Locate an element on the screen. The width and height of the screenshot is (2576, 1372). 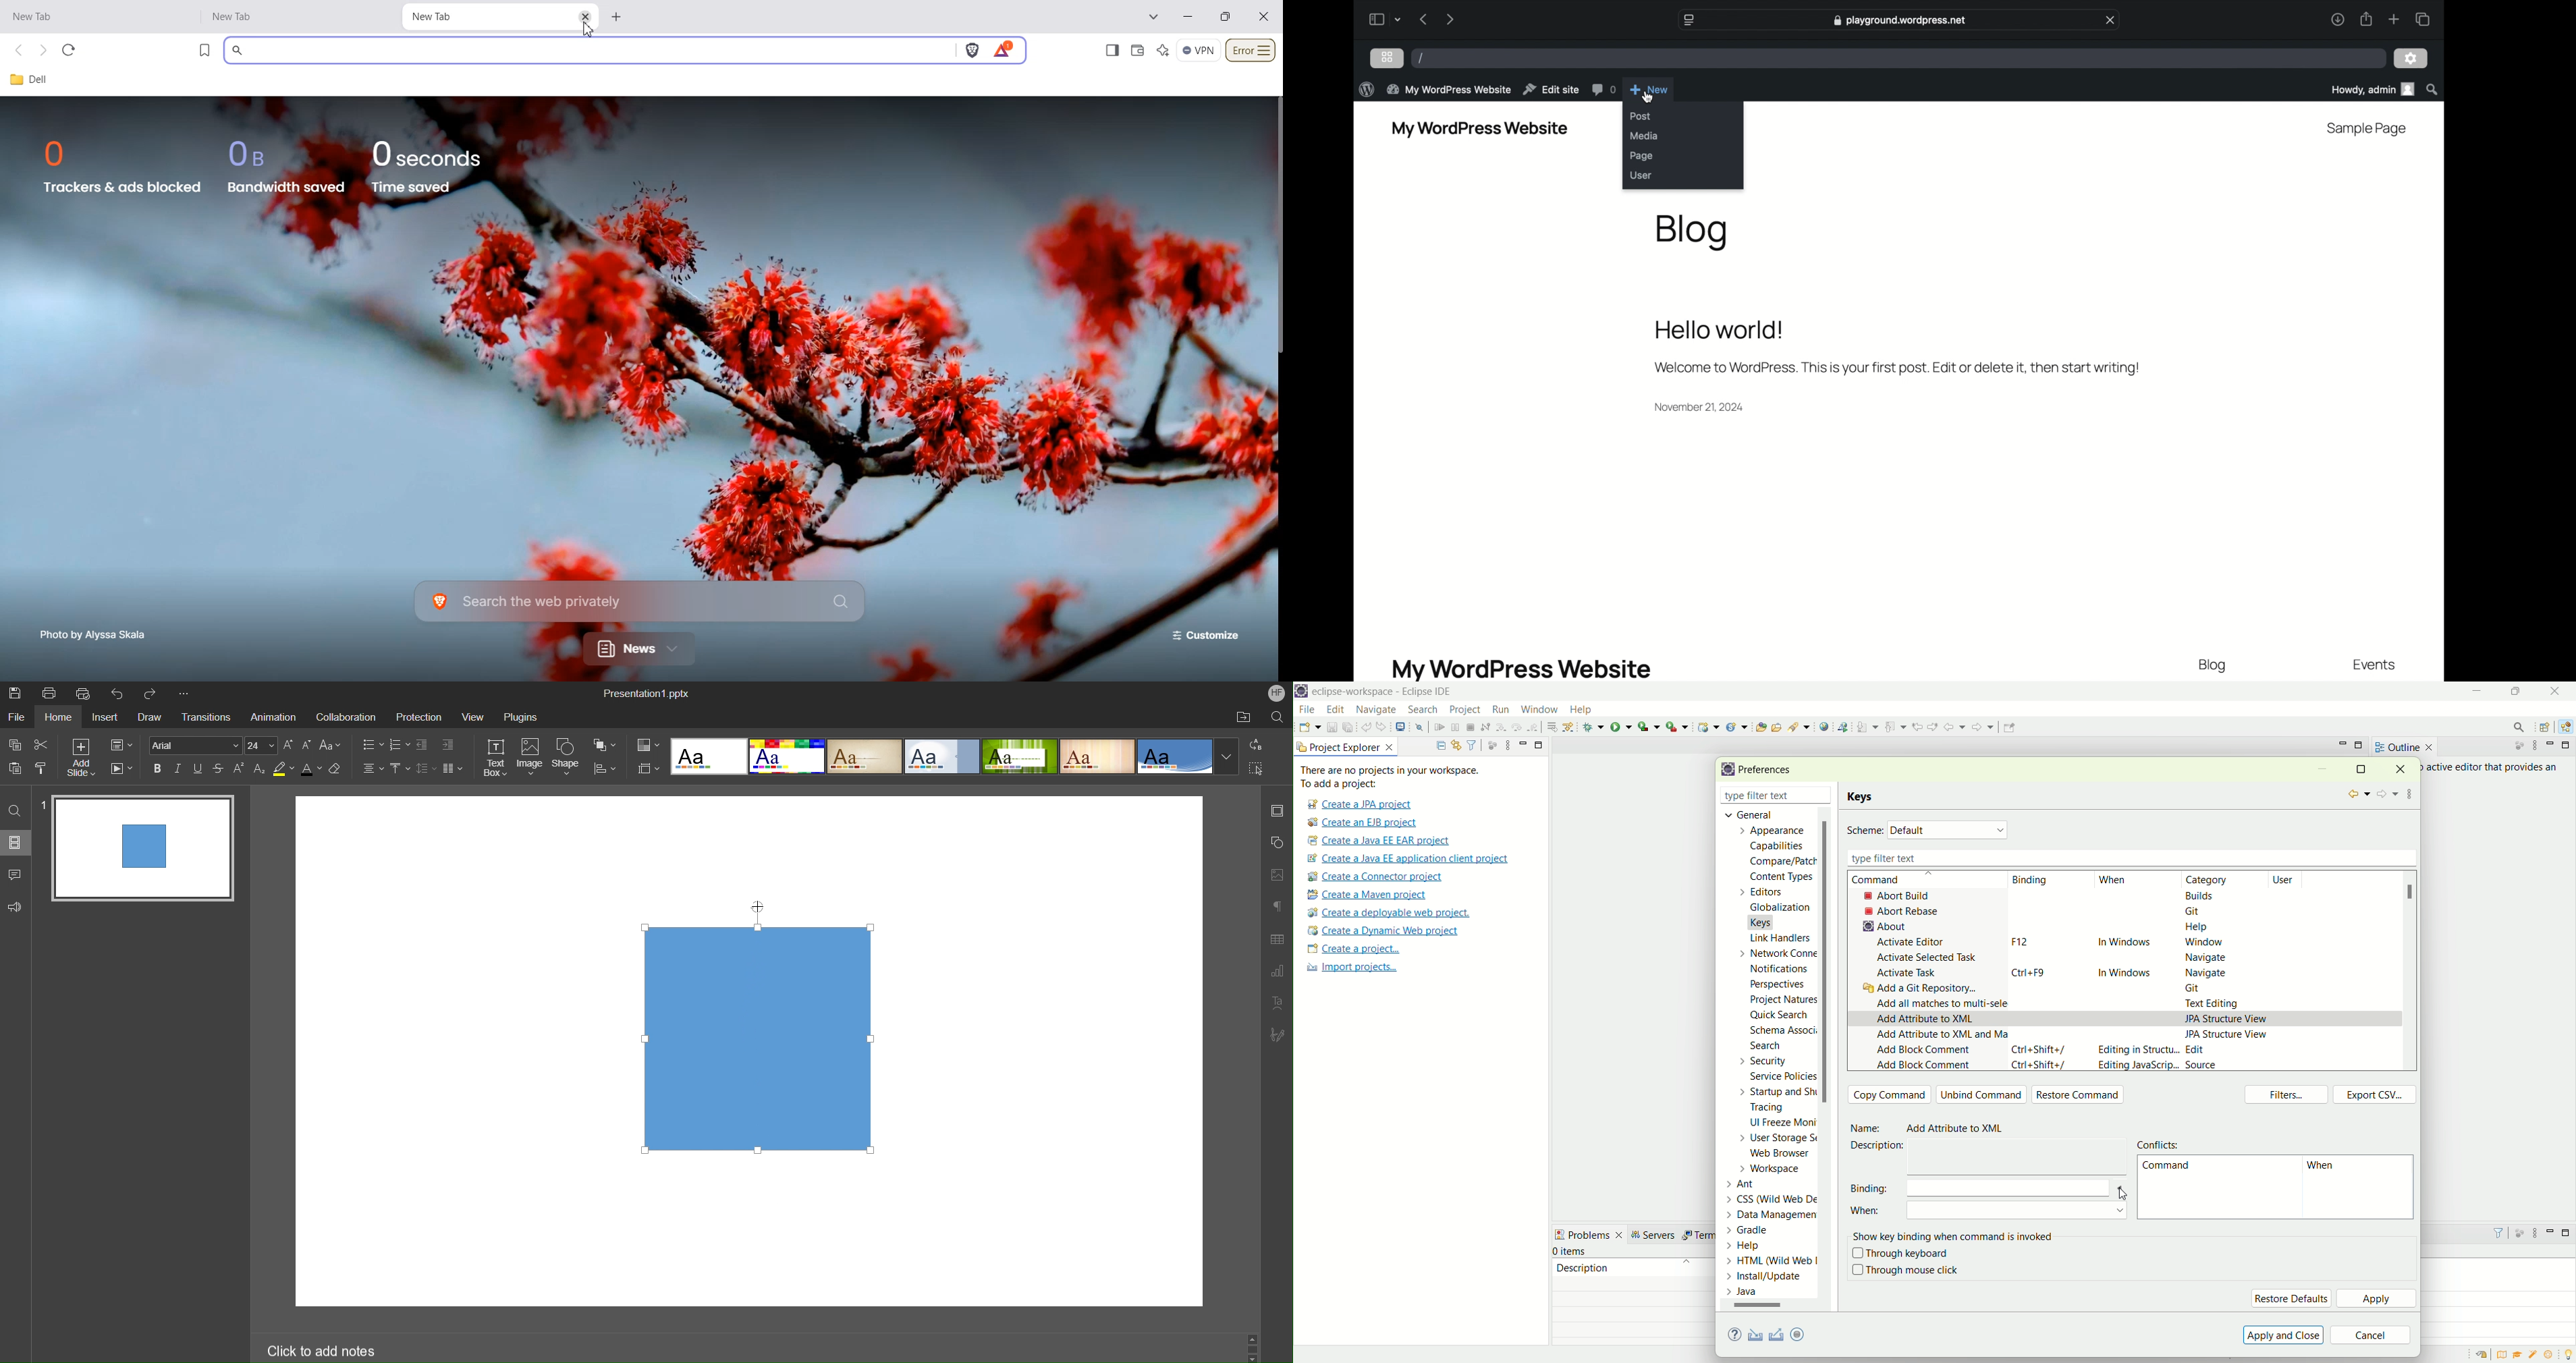
close is located at coordinates (1827, 796).